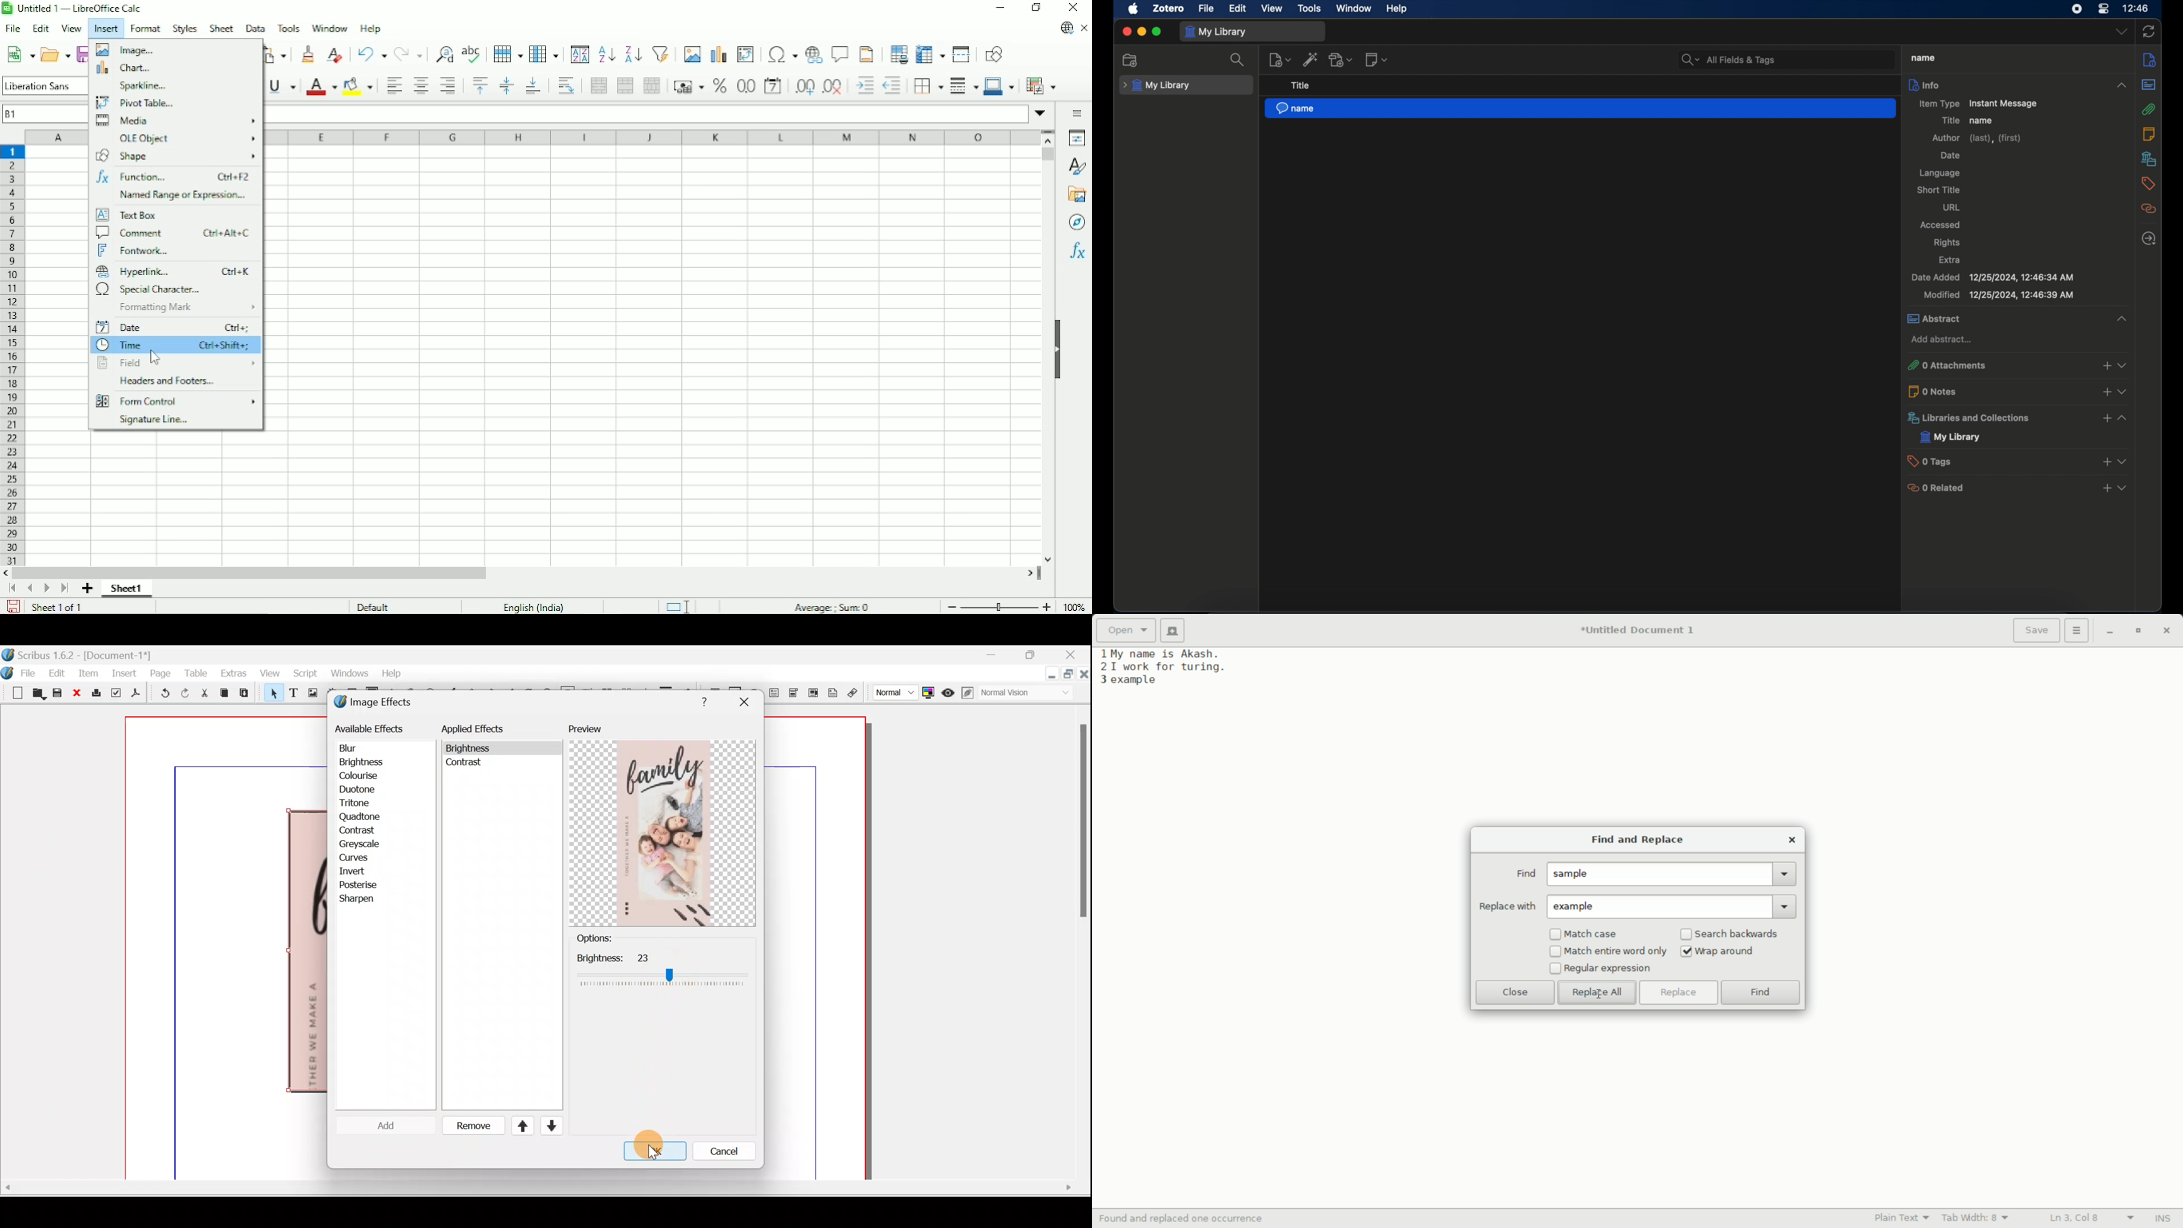 The image size is (2184, 1232). What do you see at coordinates (134, 695) in the screenshot?
I see `Save as PDF` at bounding box center [134, 695].